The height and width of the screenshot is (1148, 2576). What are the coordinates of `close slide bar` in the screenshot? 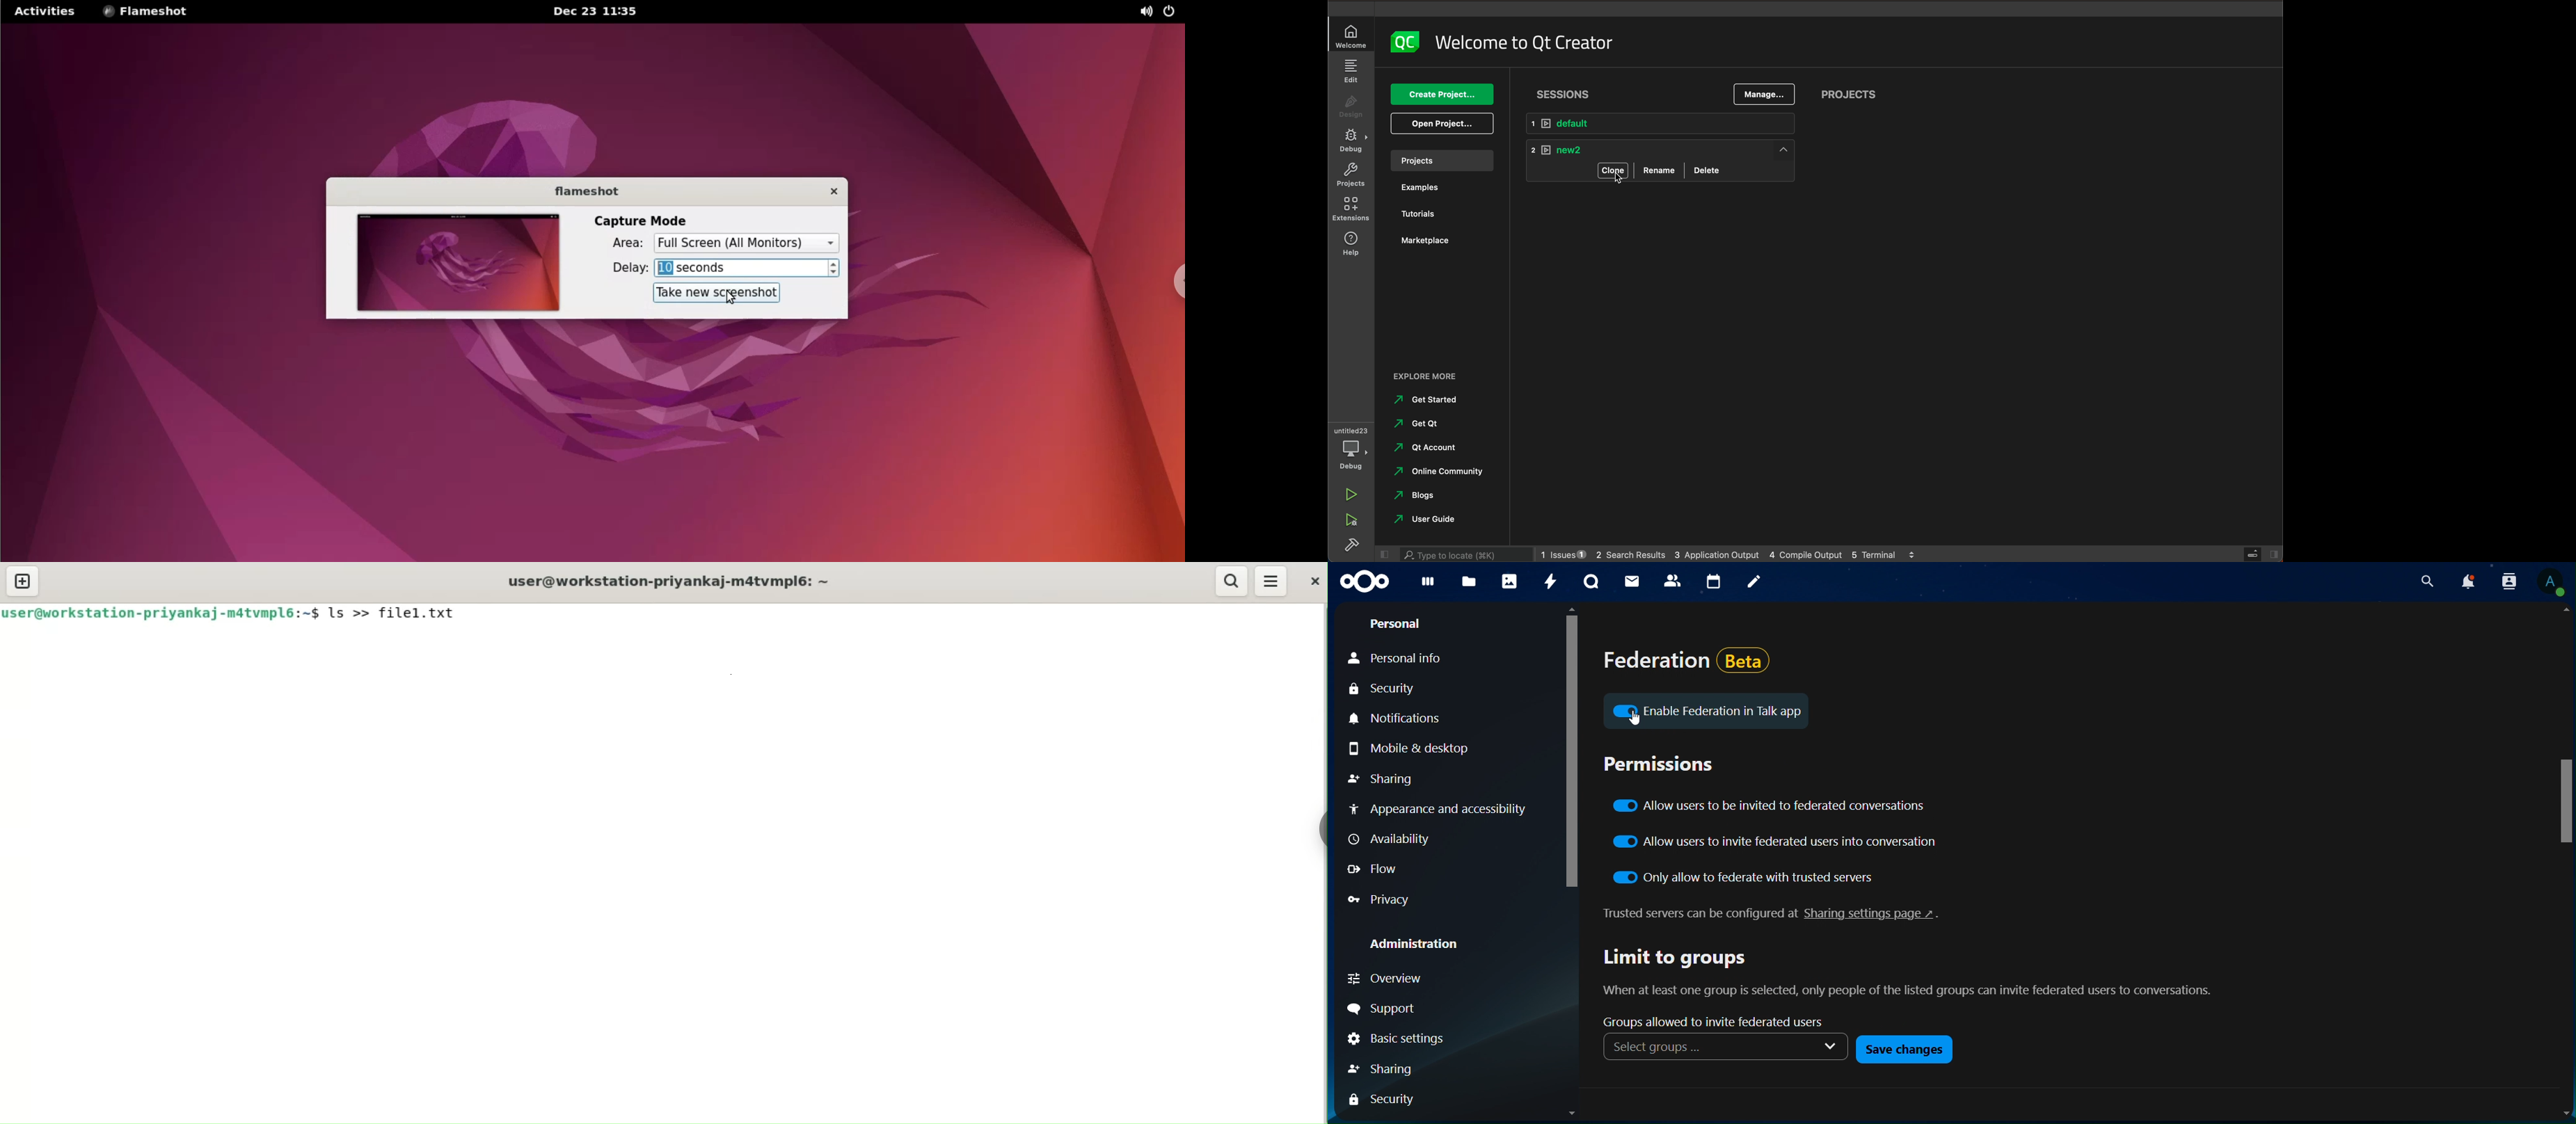 It's located at (1383, 554).